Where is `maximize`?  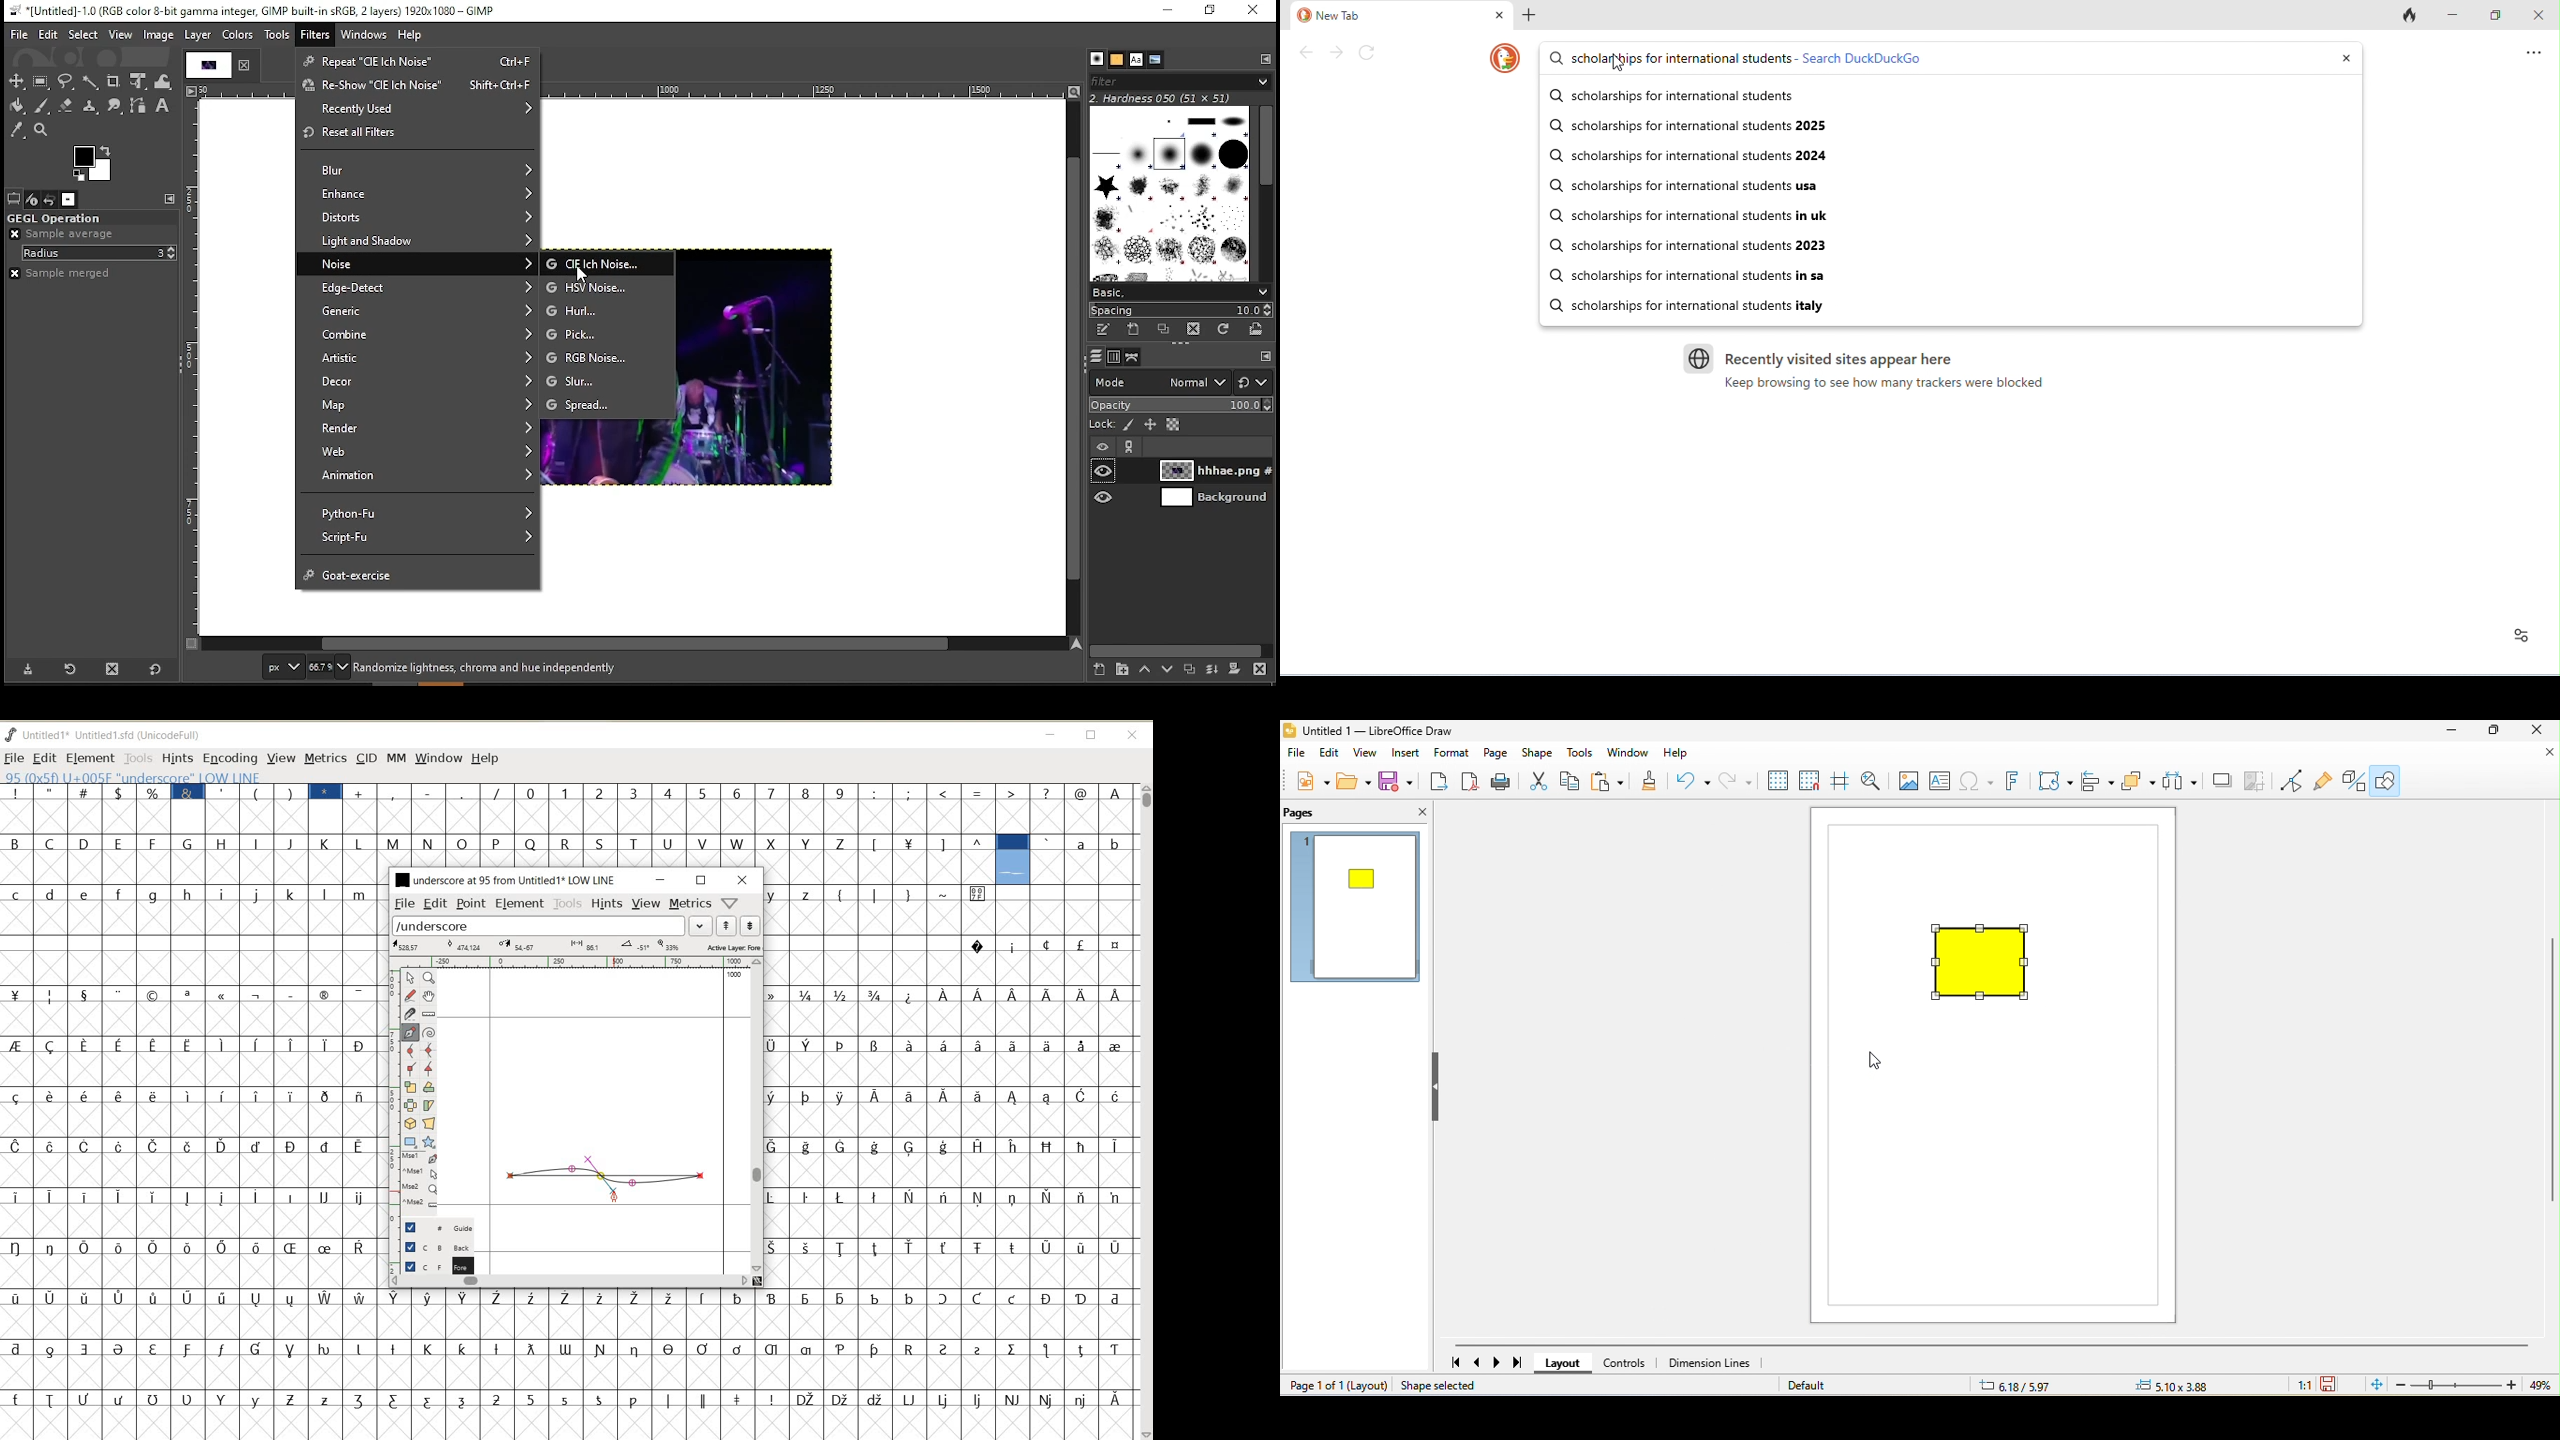 maximize is located at coordinates (2492, 732).